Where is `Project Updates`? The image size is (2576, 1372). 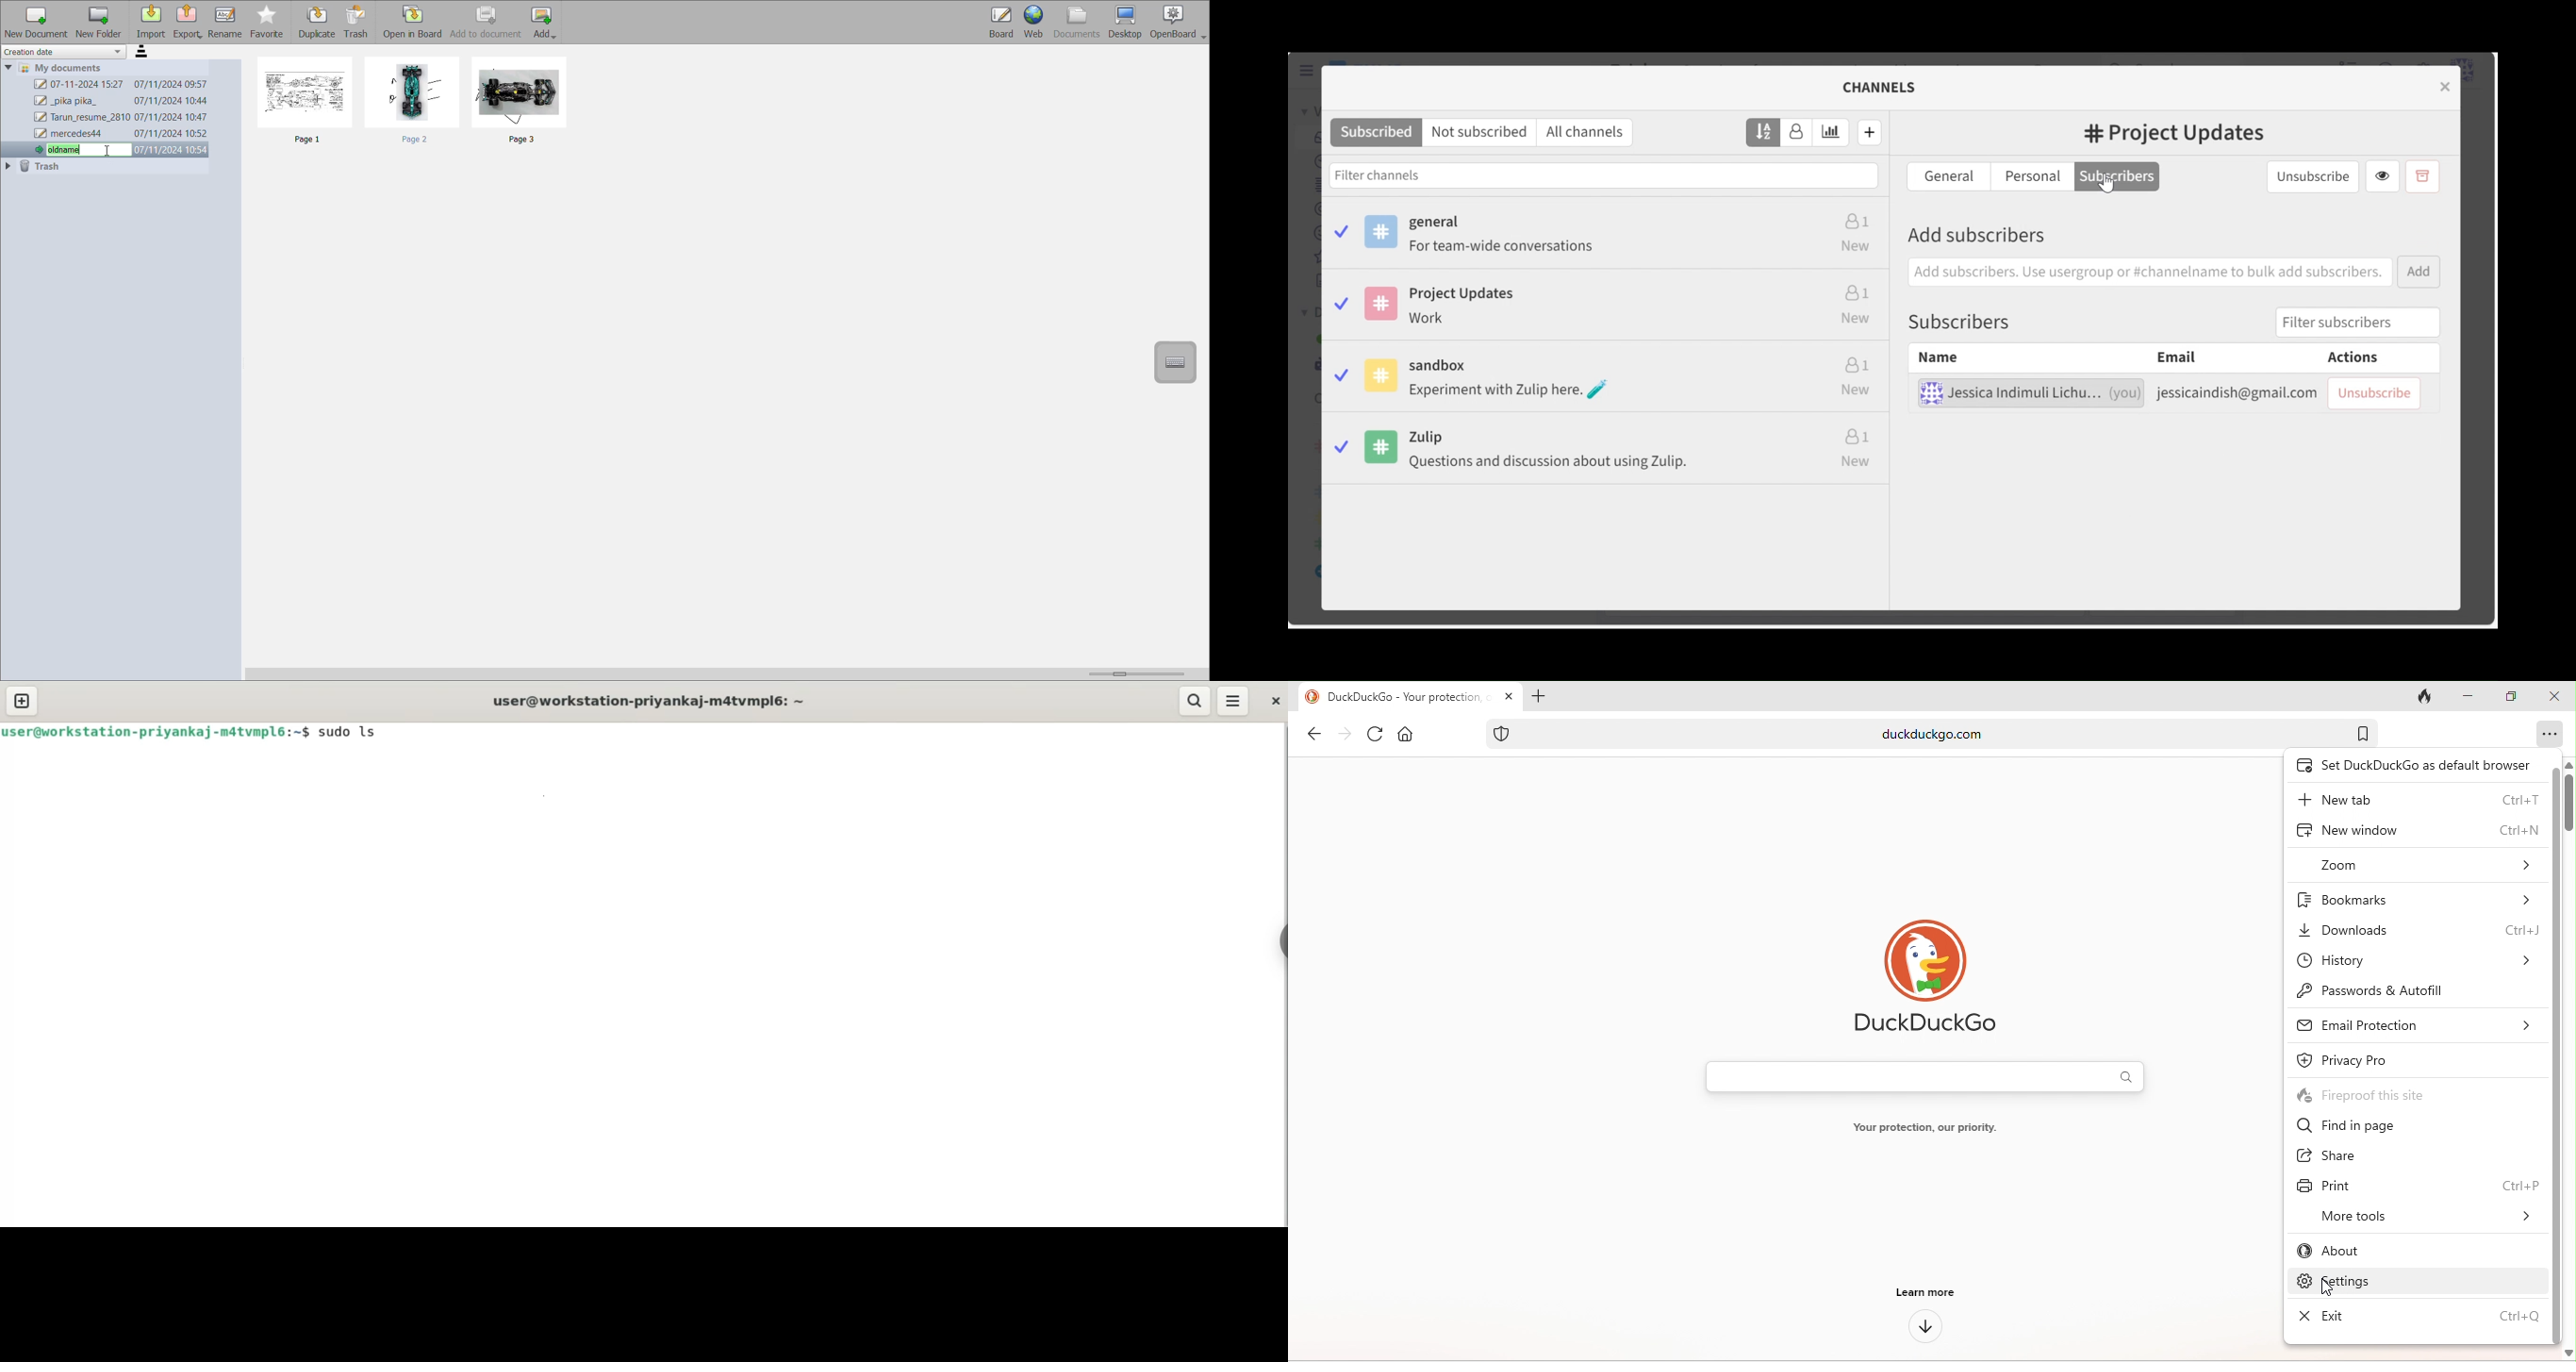 Project Updates is located at coordinates (2181, 131).